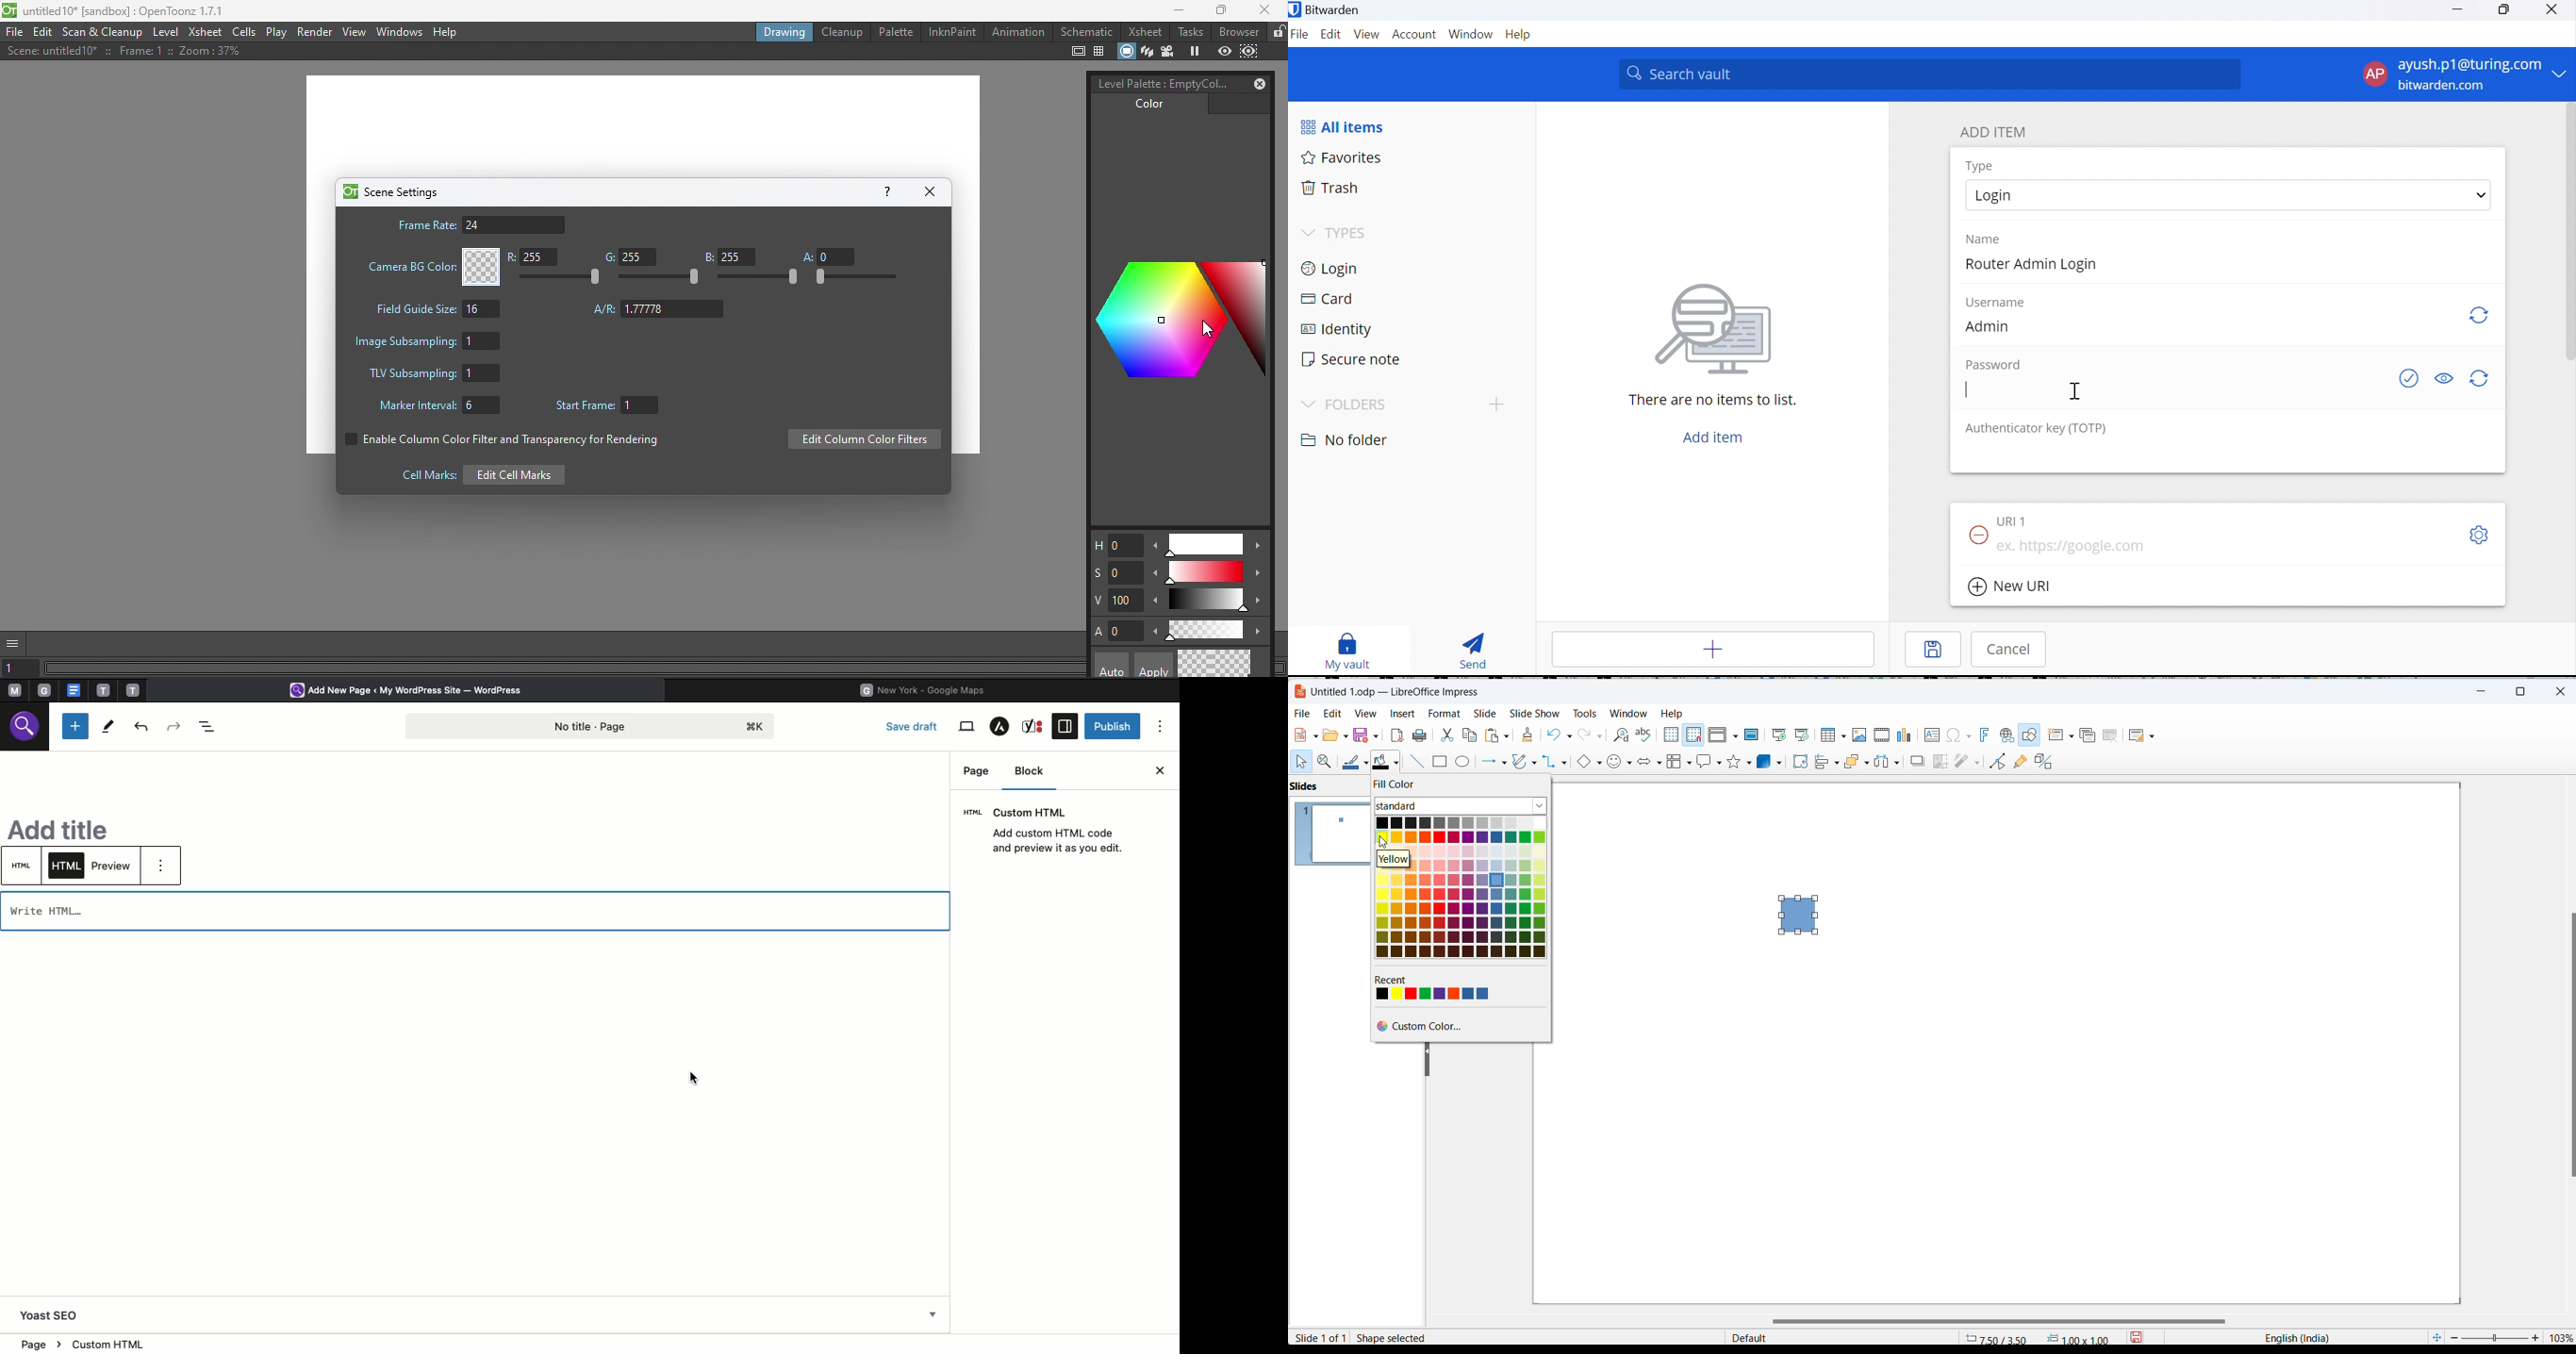 This screenshot has height=1372, width=2576. What do you see at coordinates (1961, 735) in the screenshot?
I see `Insert special characters` at bounding box center [1961, 735].